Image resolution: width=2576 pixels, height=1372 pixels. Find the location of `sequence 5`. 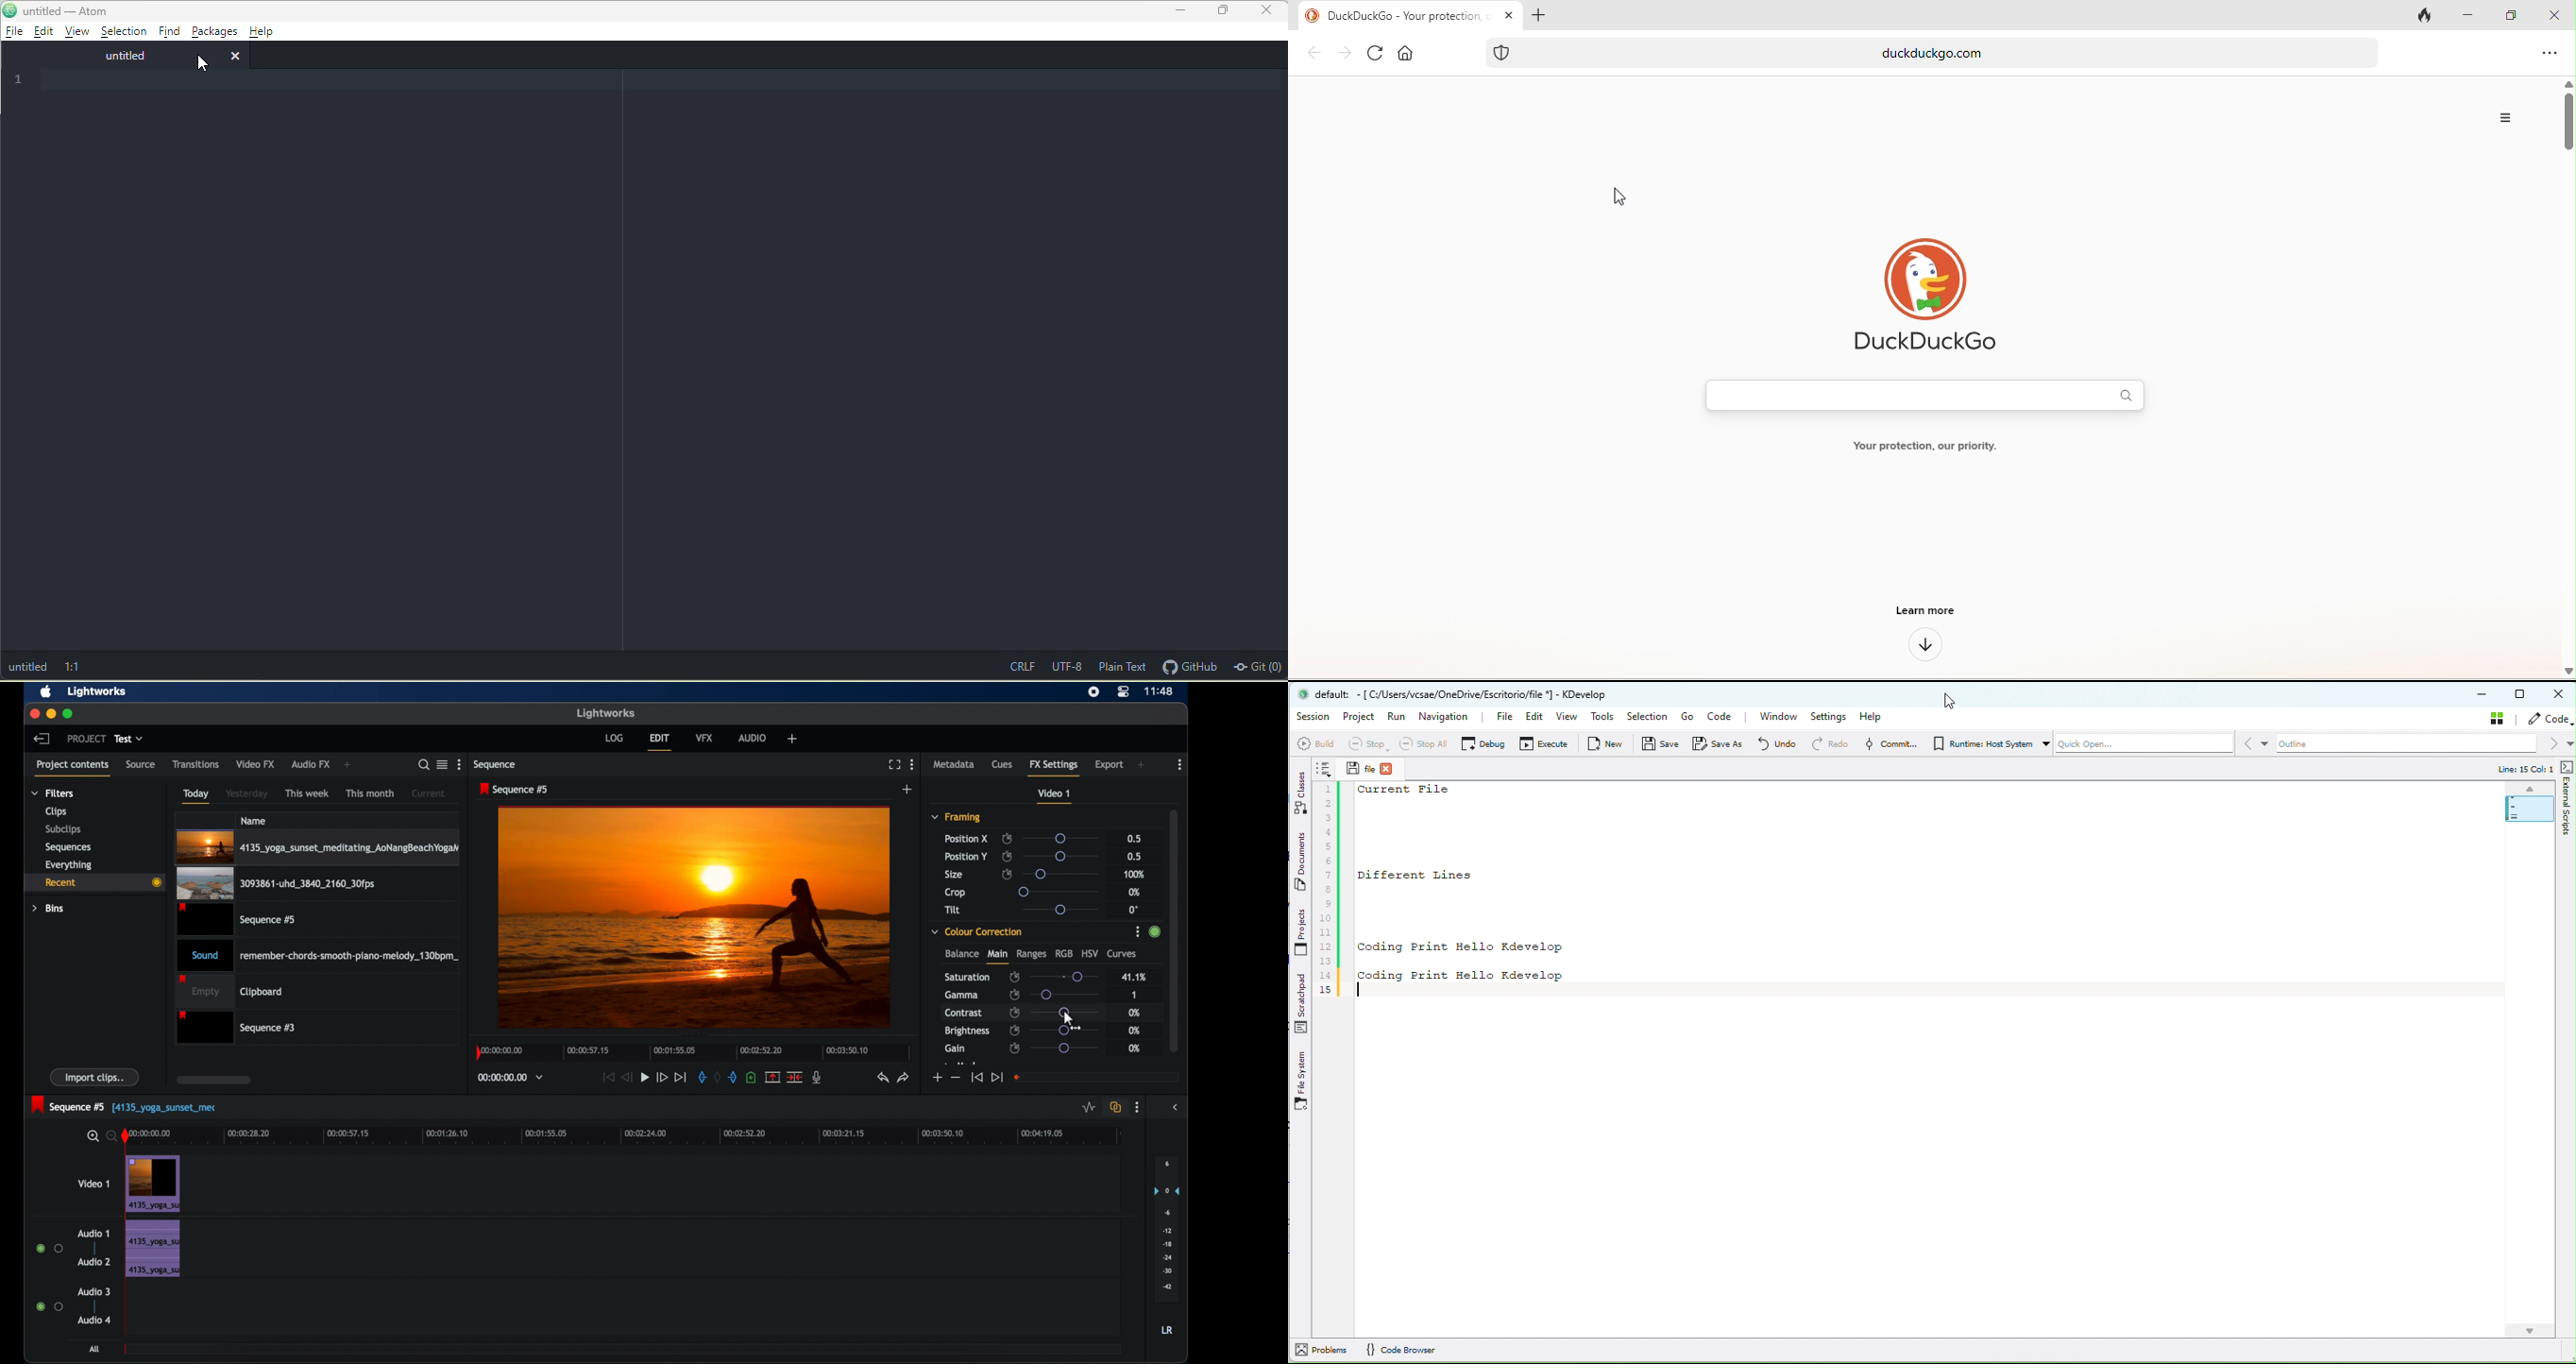

sequence 5 is located at coordinates (69, 1104).